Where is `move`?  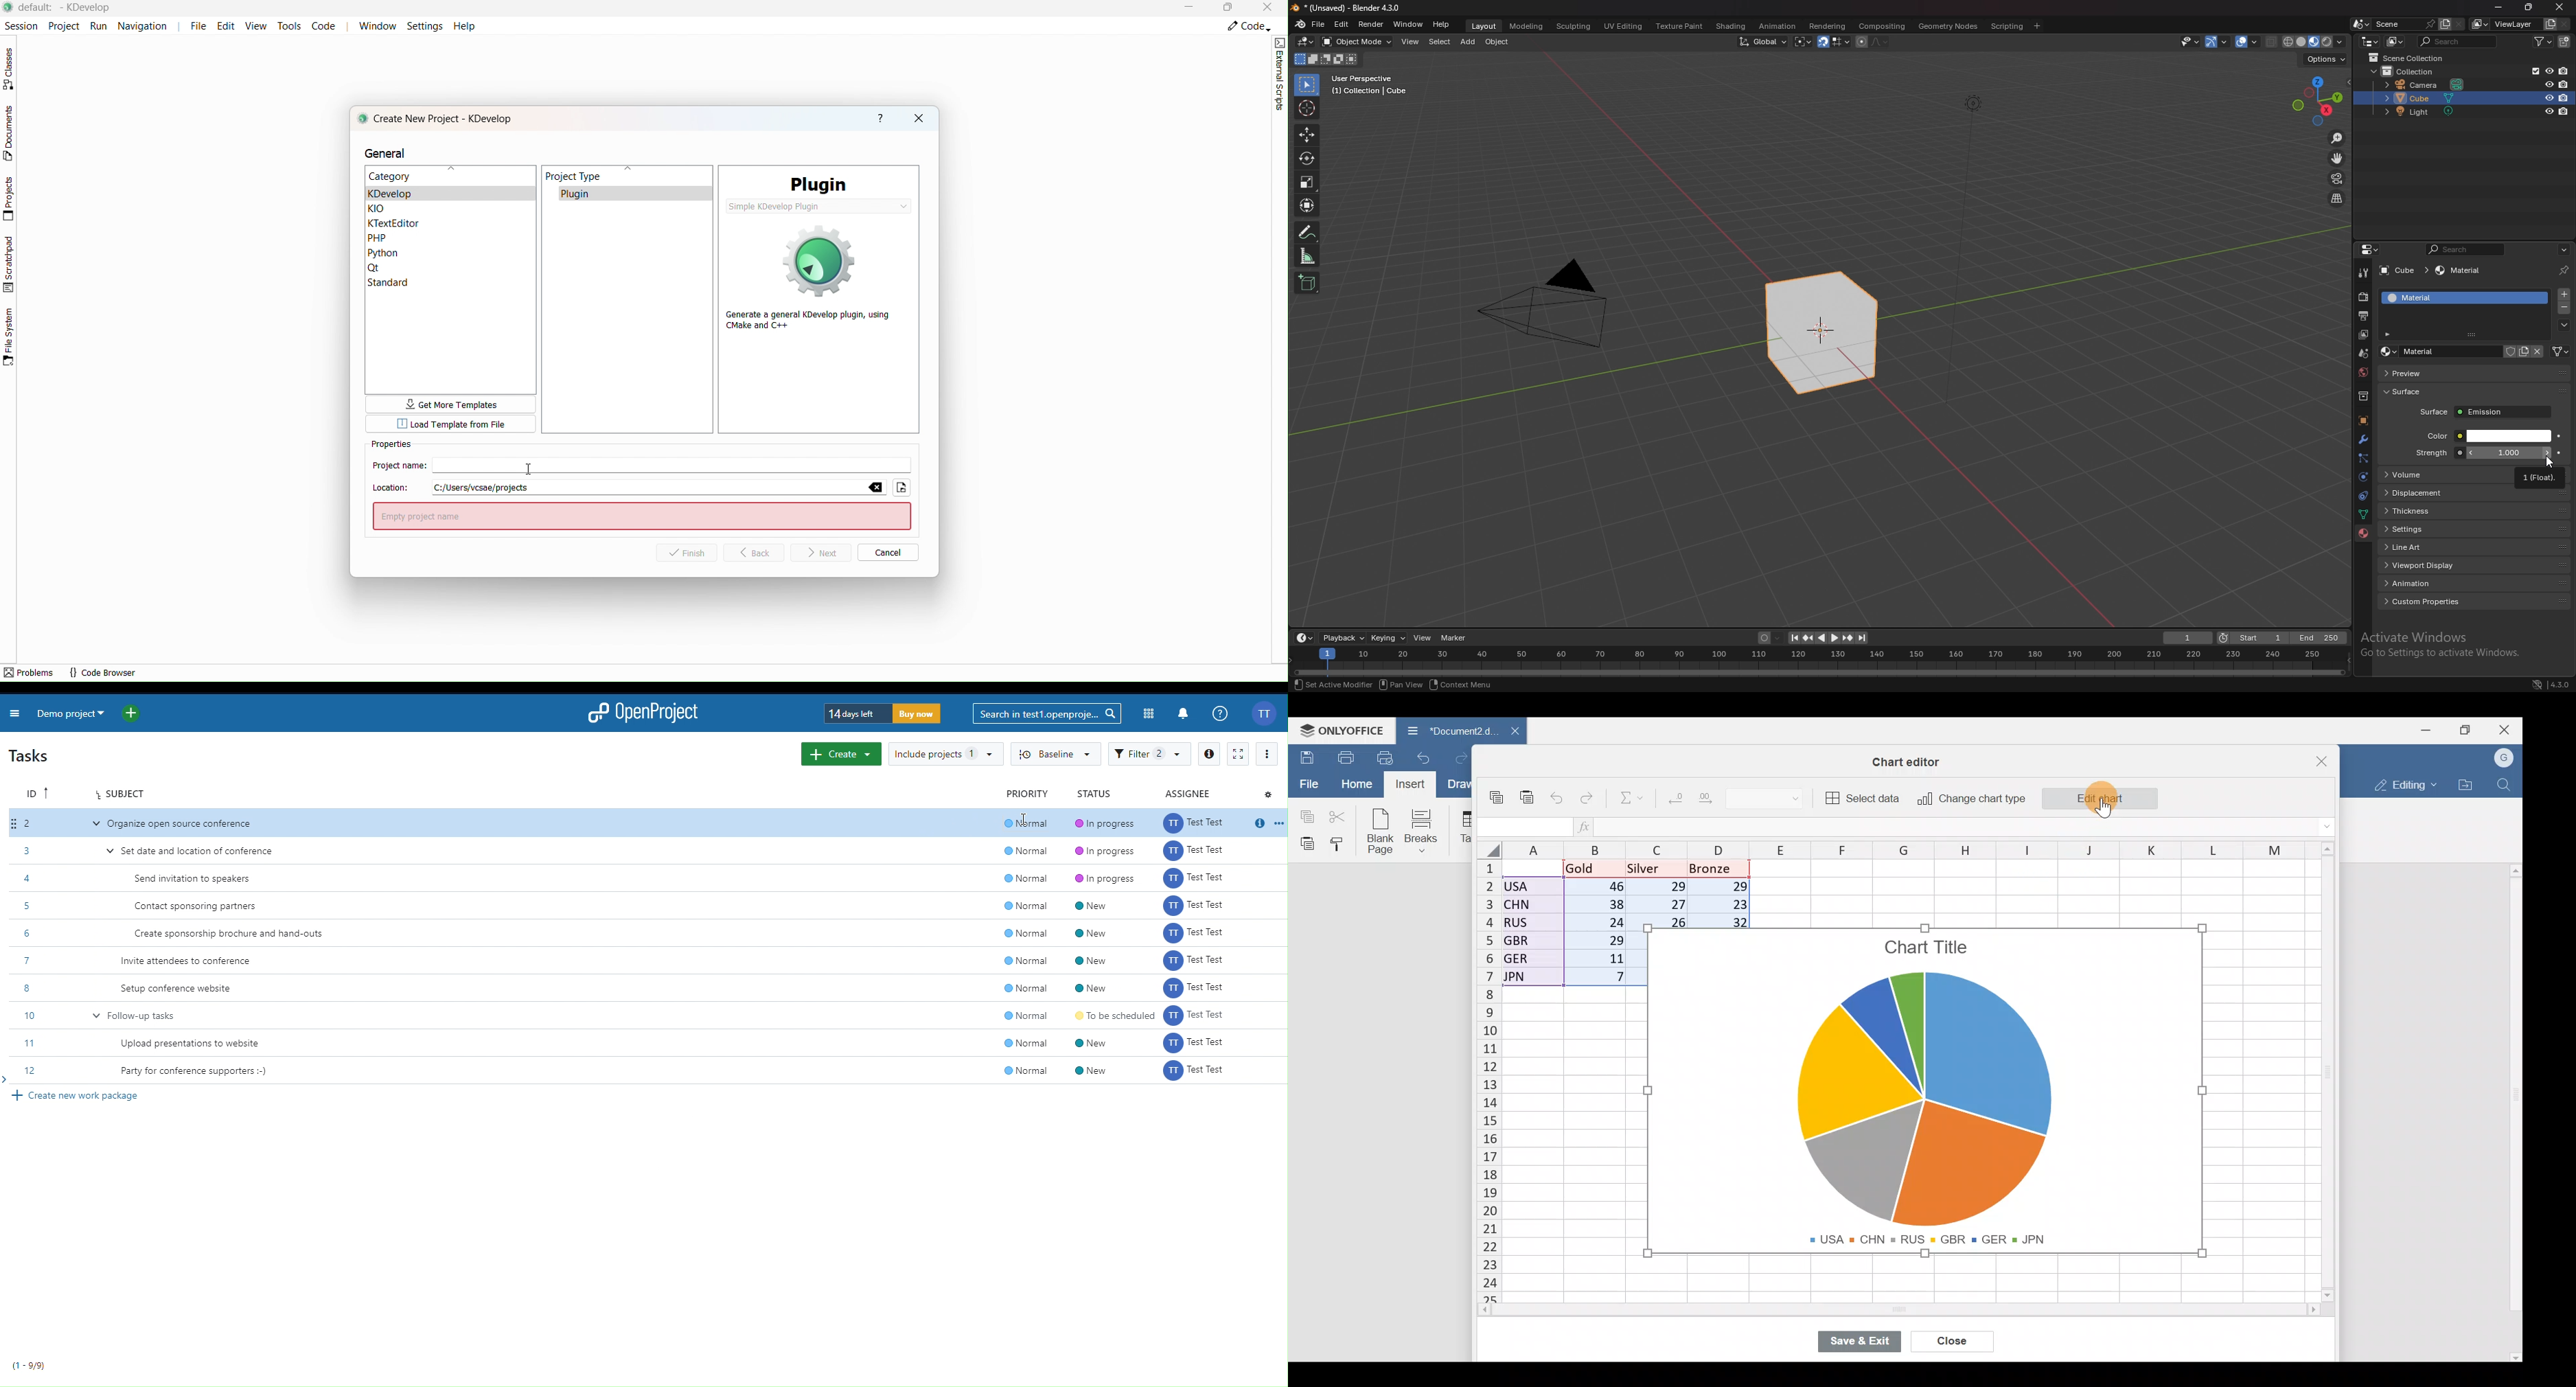
move is located at coordinates (1306, 136).